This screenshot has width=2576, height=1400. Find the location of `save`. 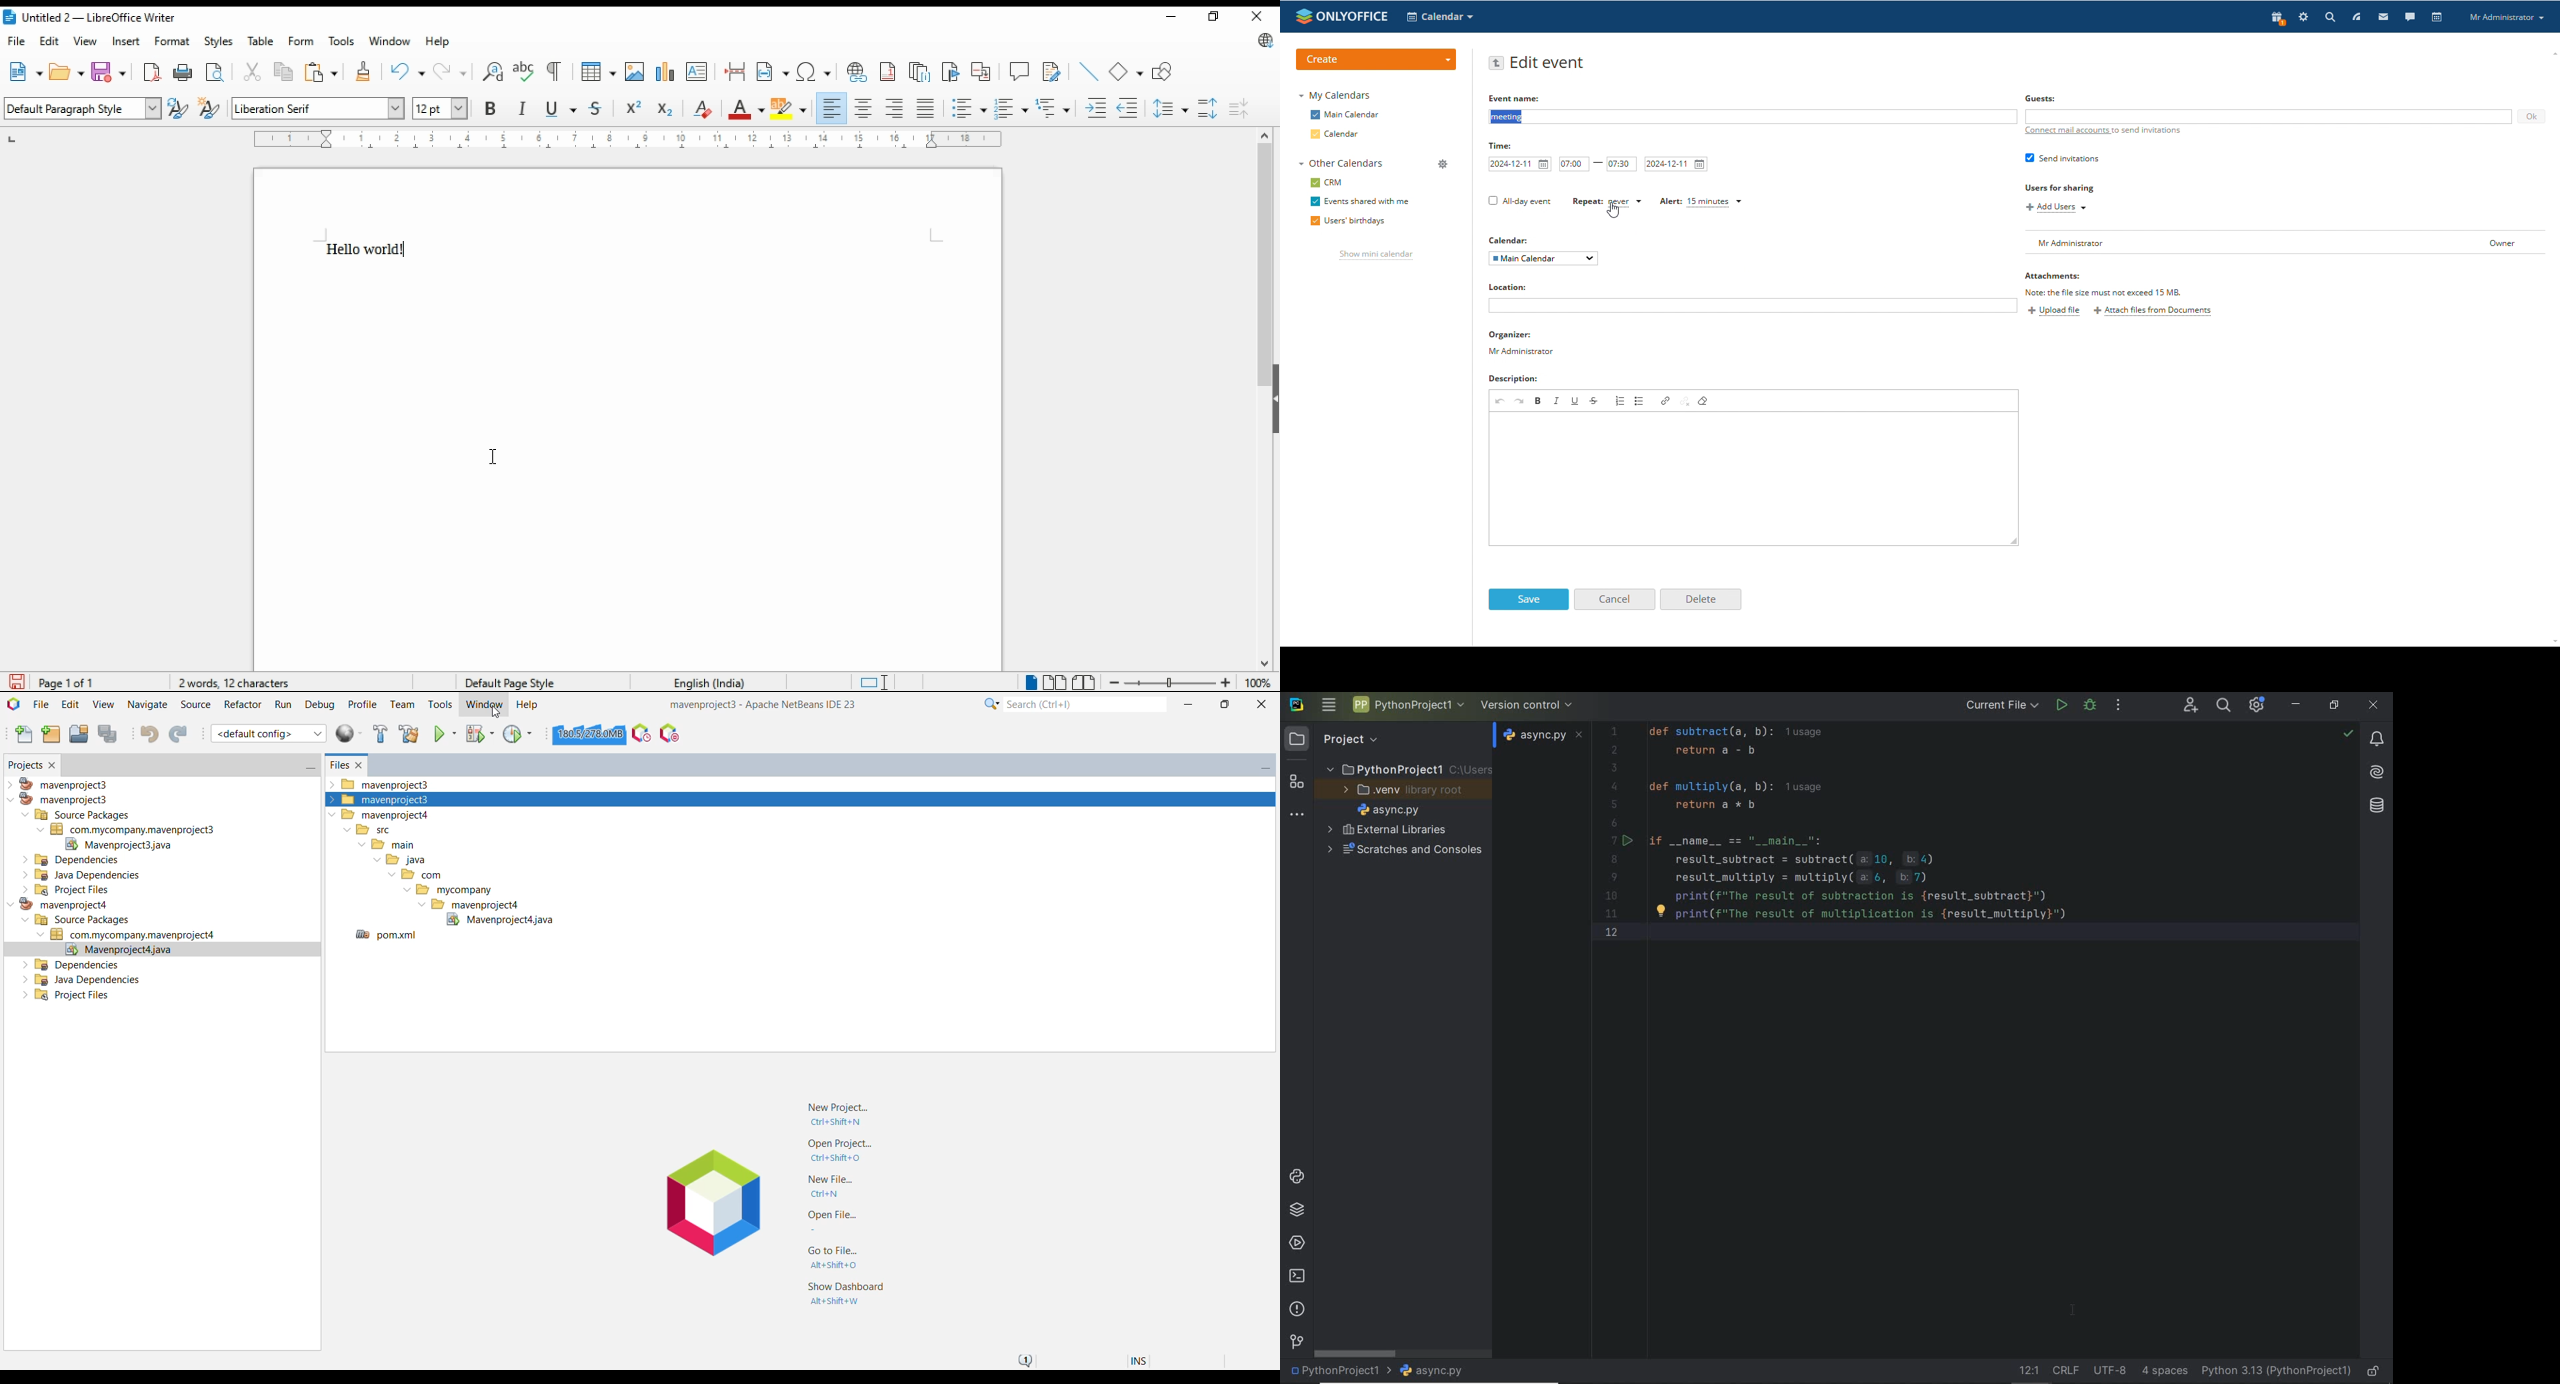

save is located at coordinates (1529, 599).